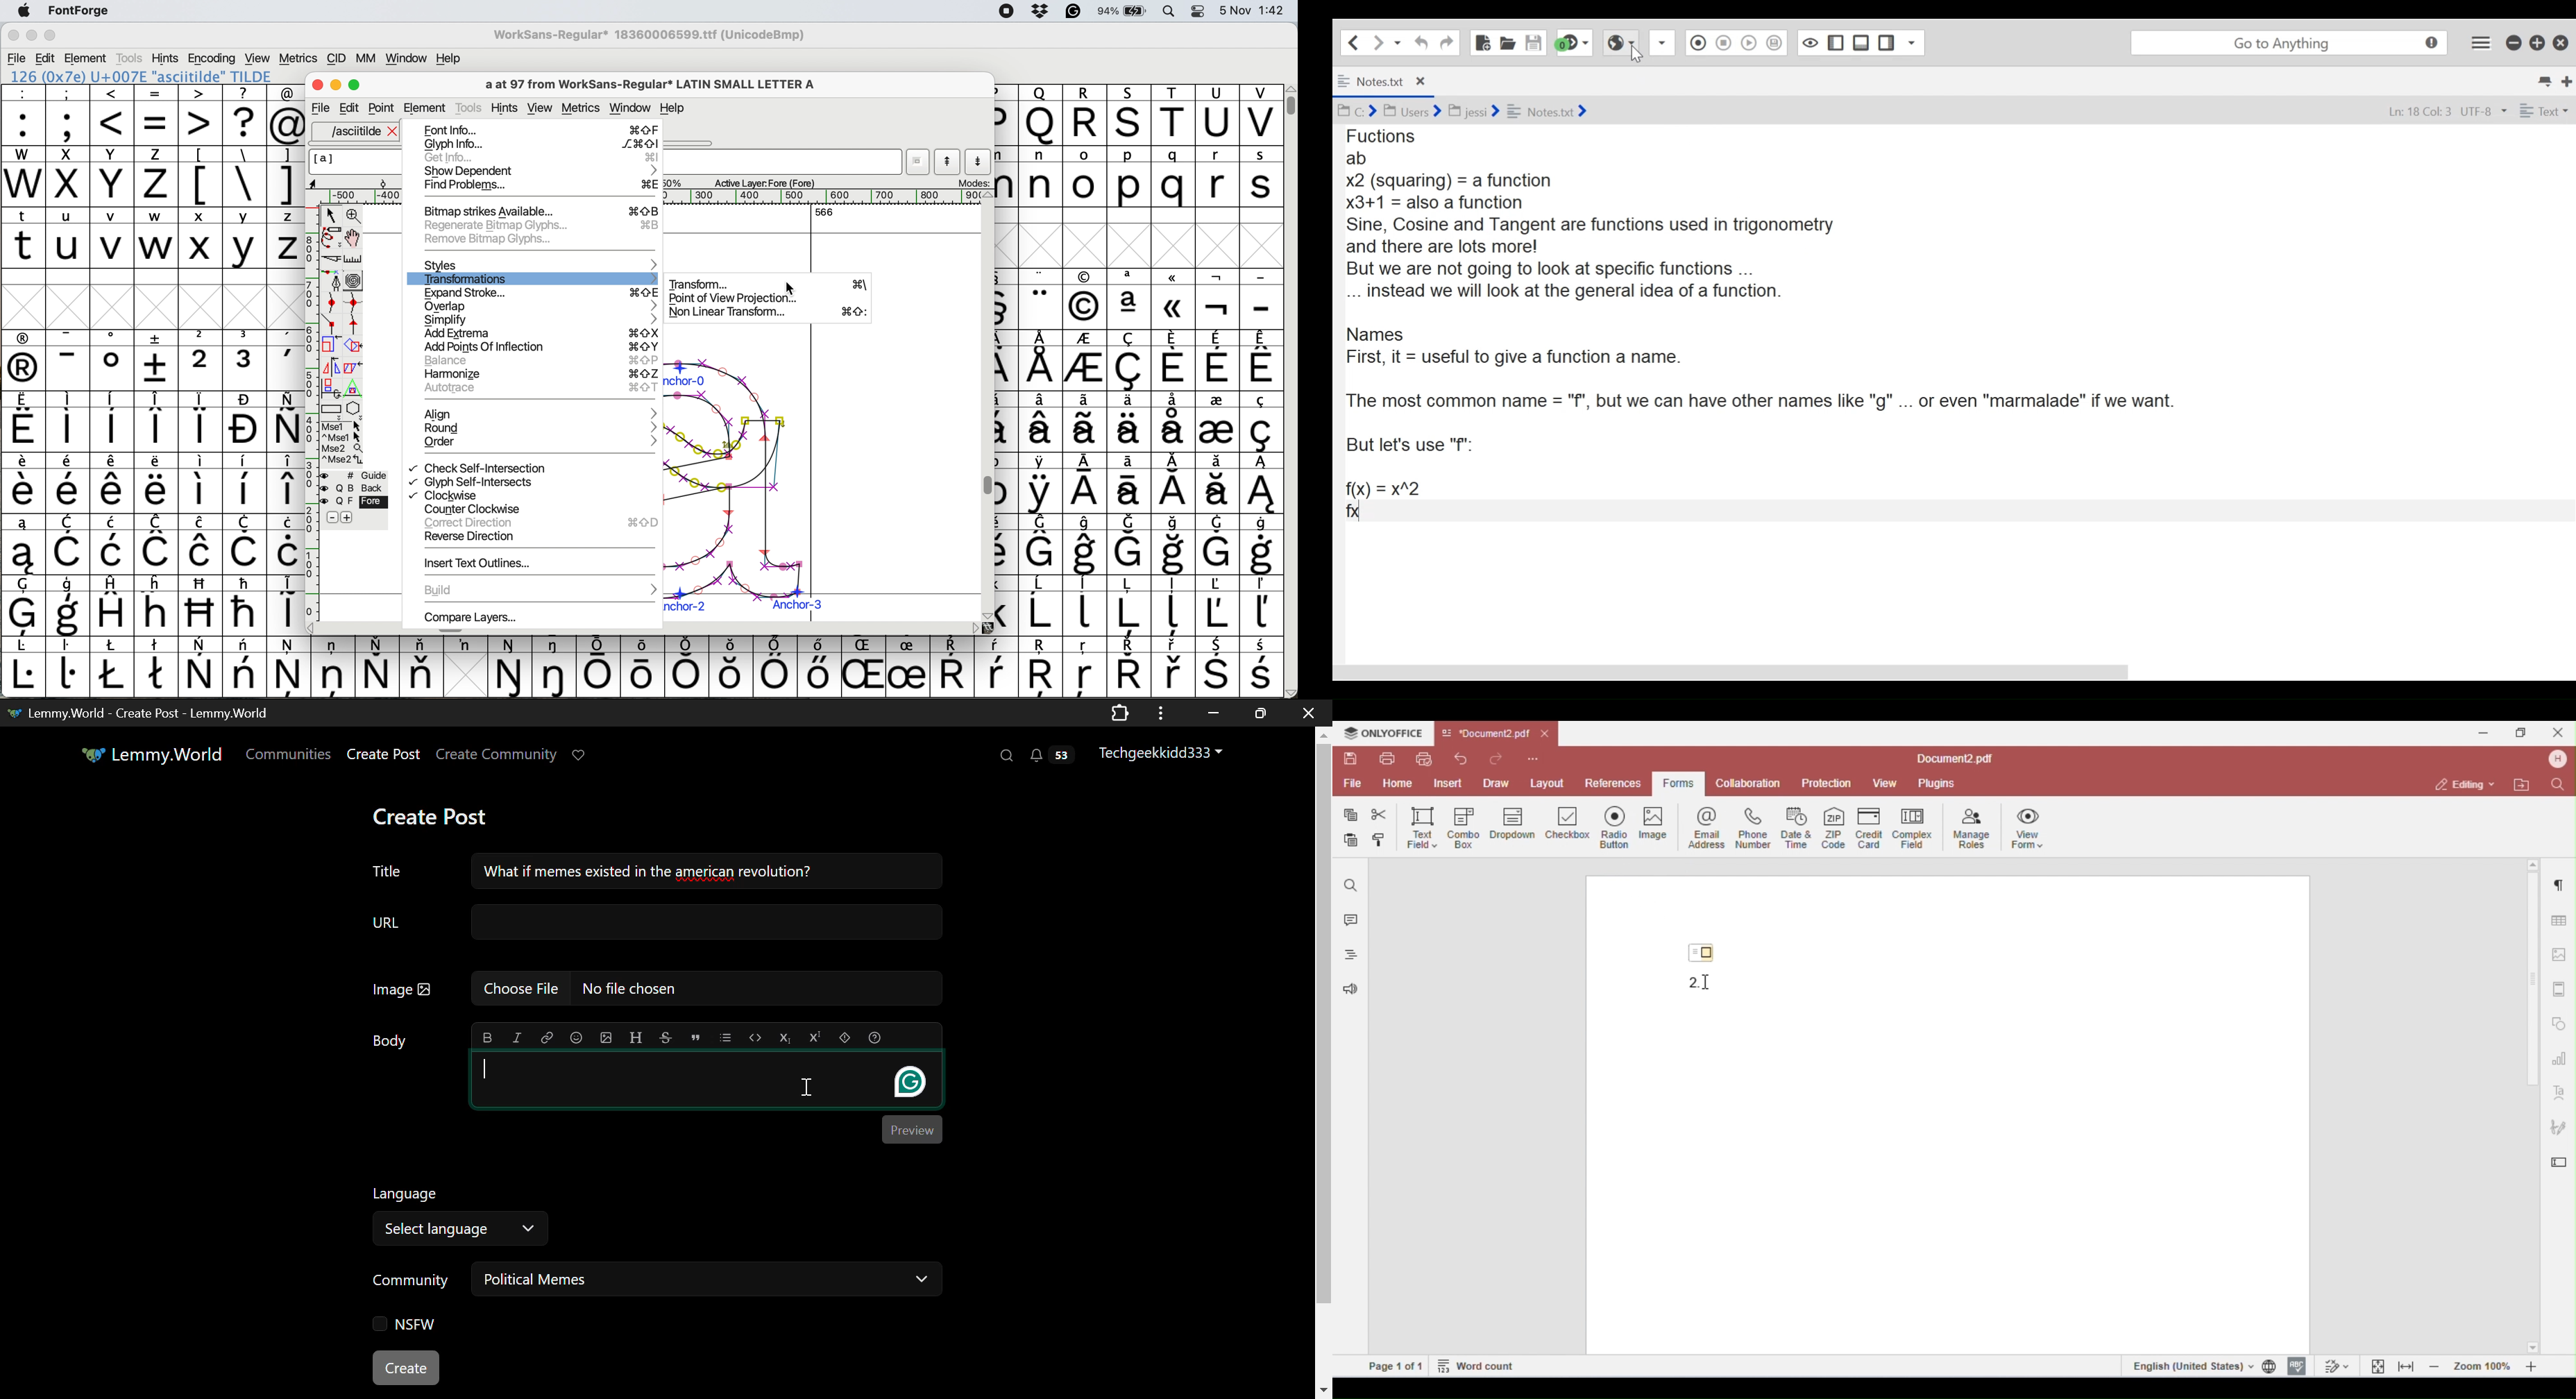 The height and width of the screenshot is (1400, 2576). Describe the element at coordinates (333, 667) in the screenshot. I see `symbol` at that location.